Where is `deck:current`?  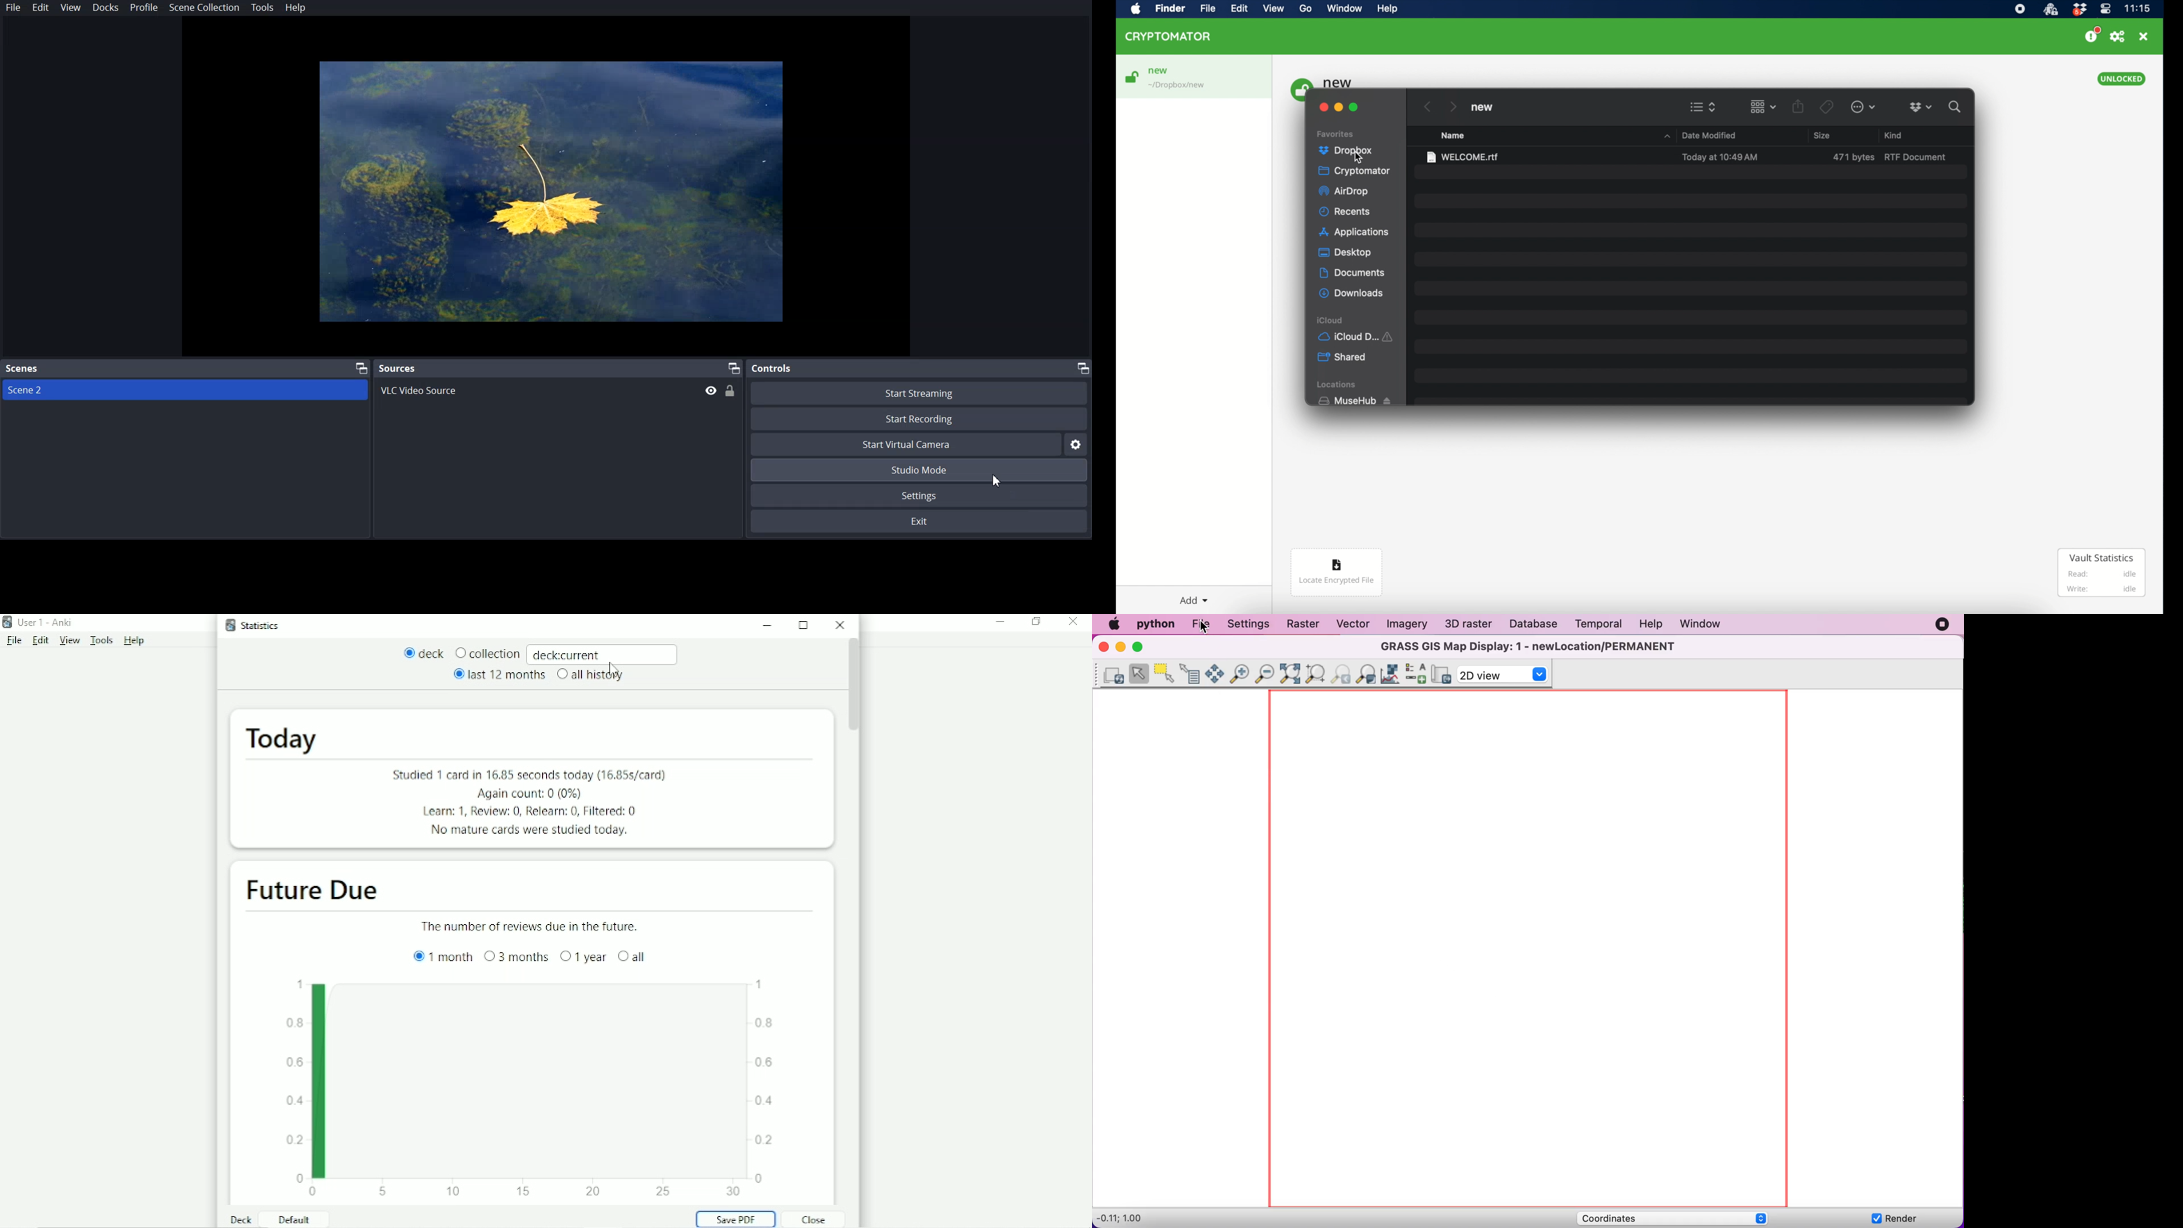
deck:current is located at coordinates (608, 653).